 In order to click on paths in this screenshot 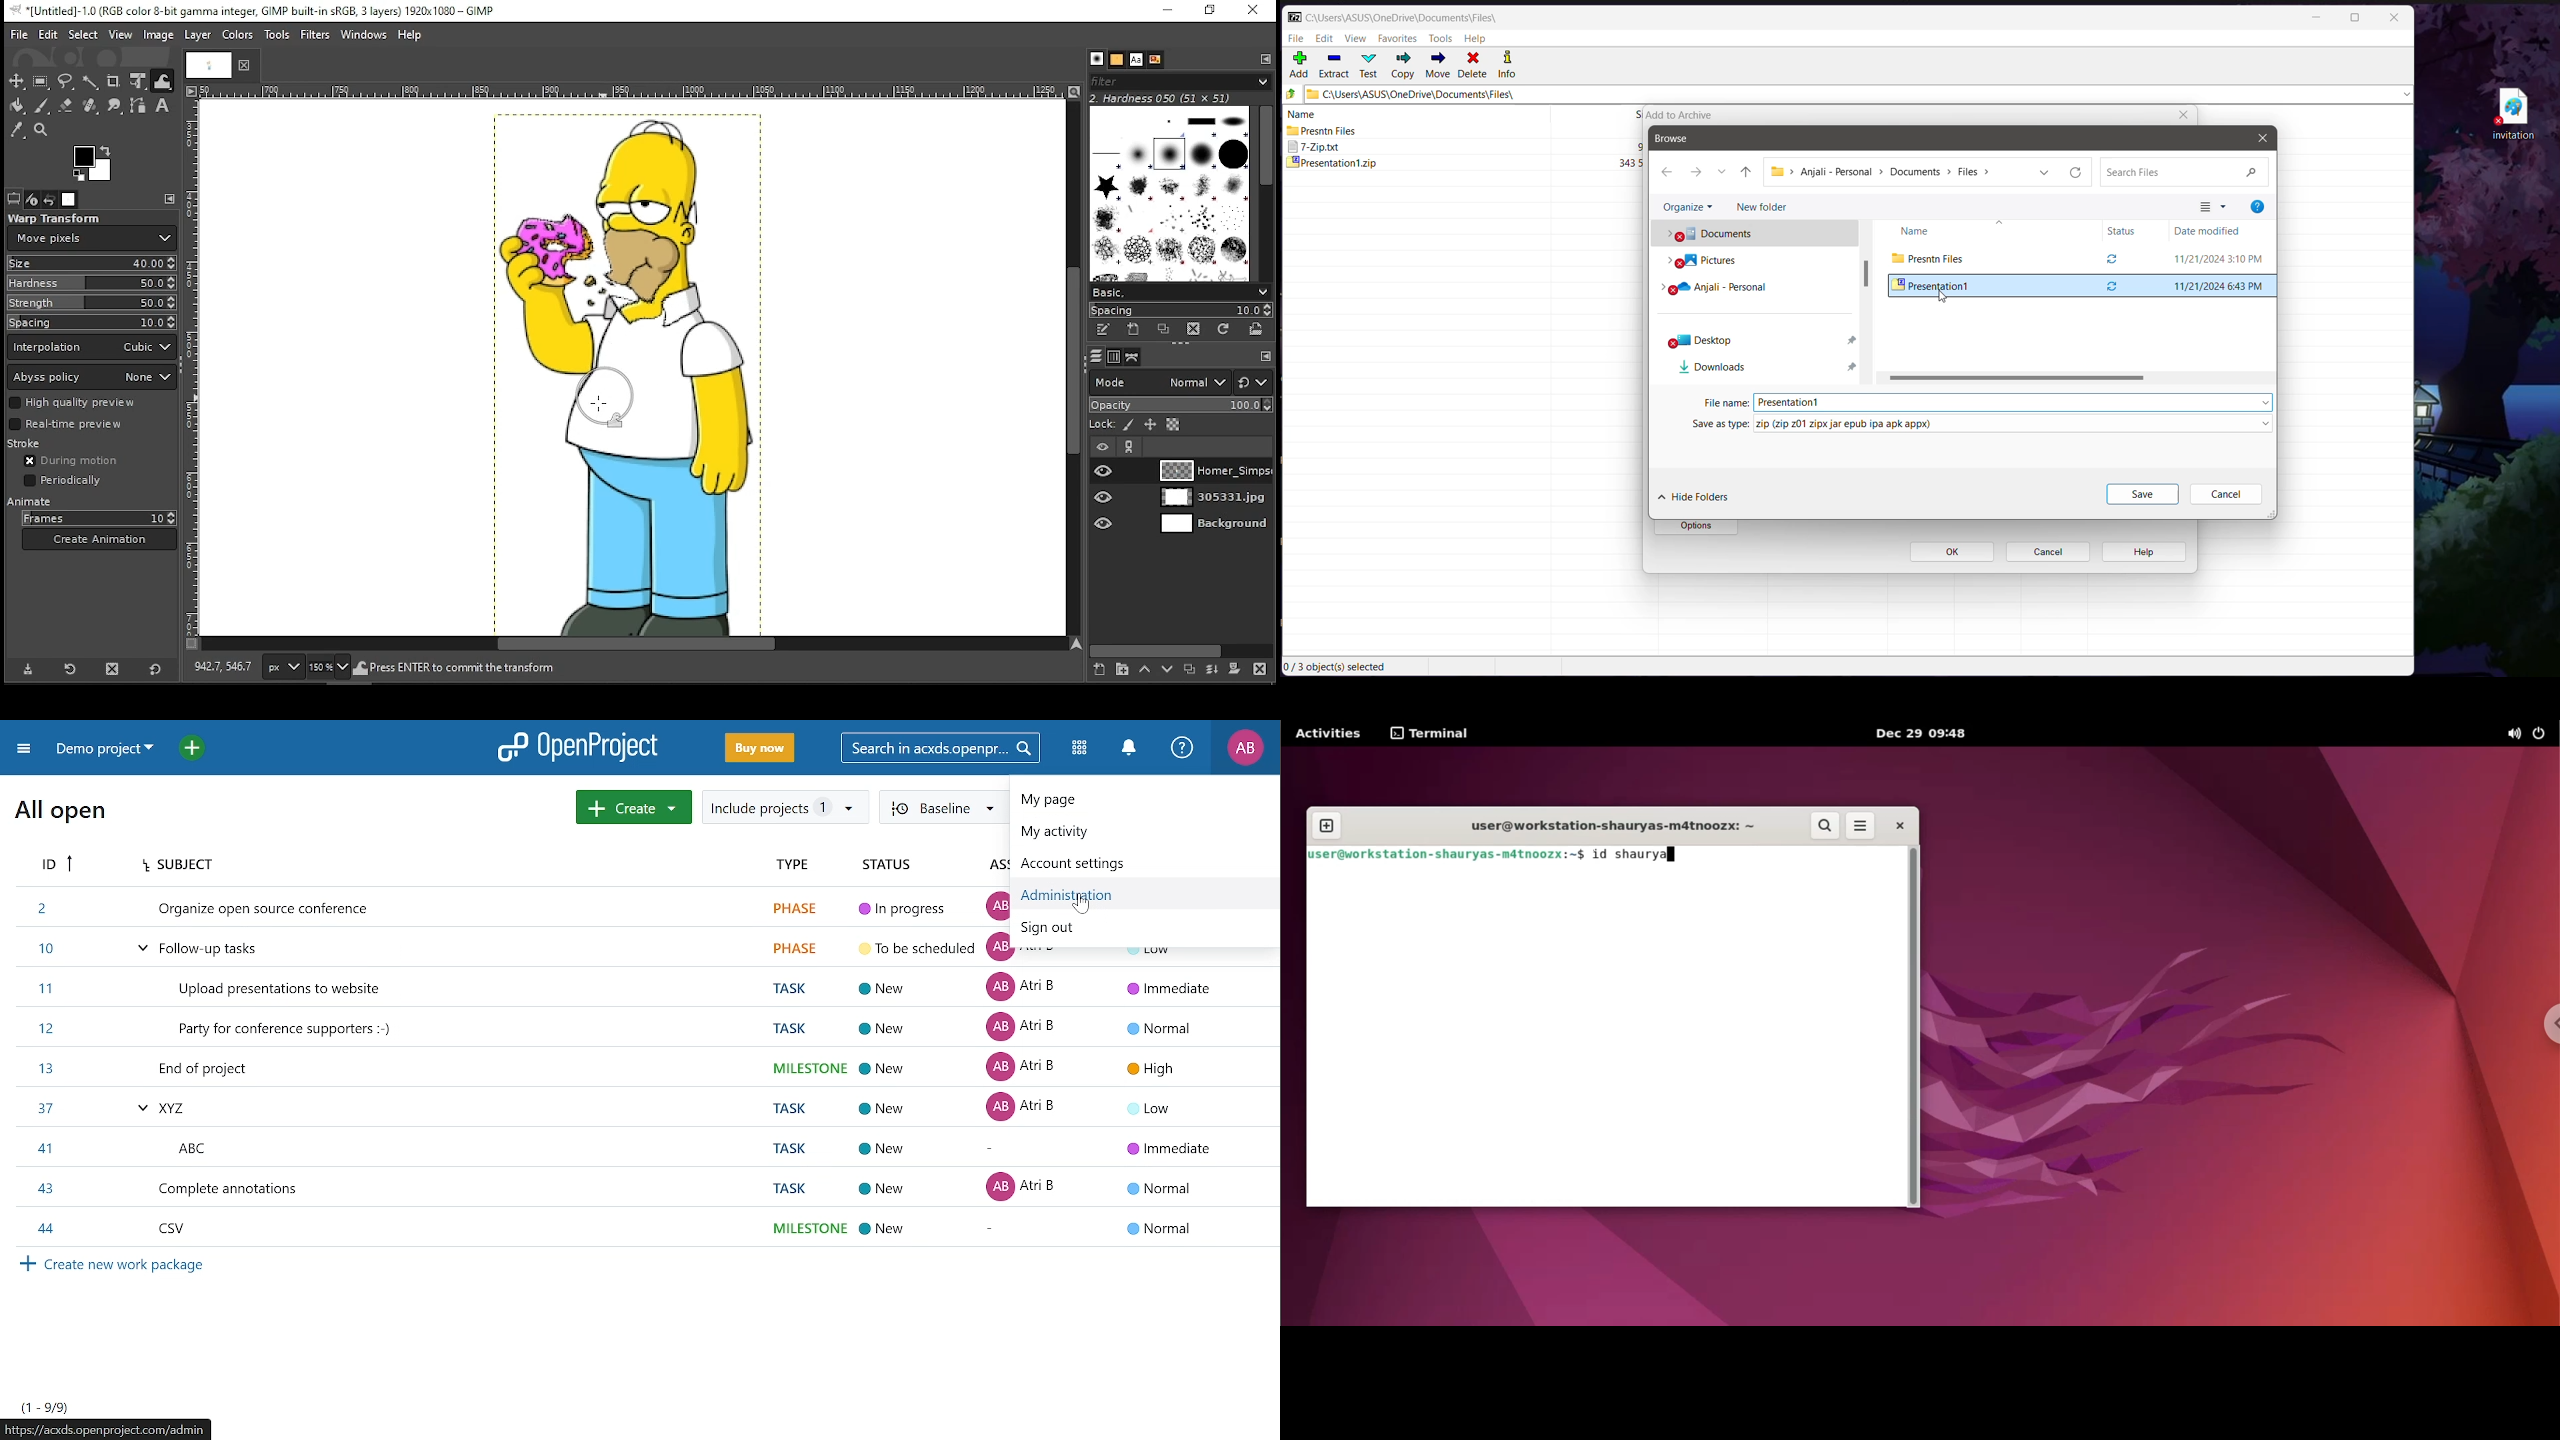, I will do `click(1132, 357)`.